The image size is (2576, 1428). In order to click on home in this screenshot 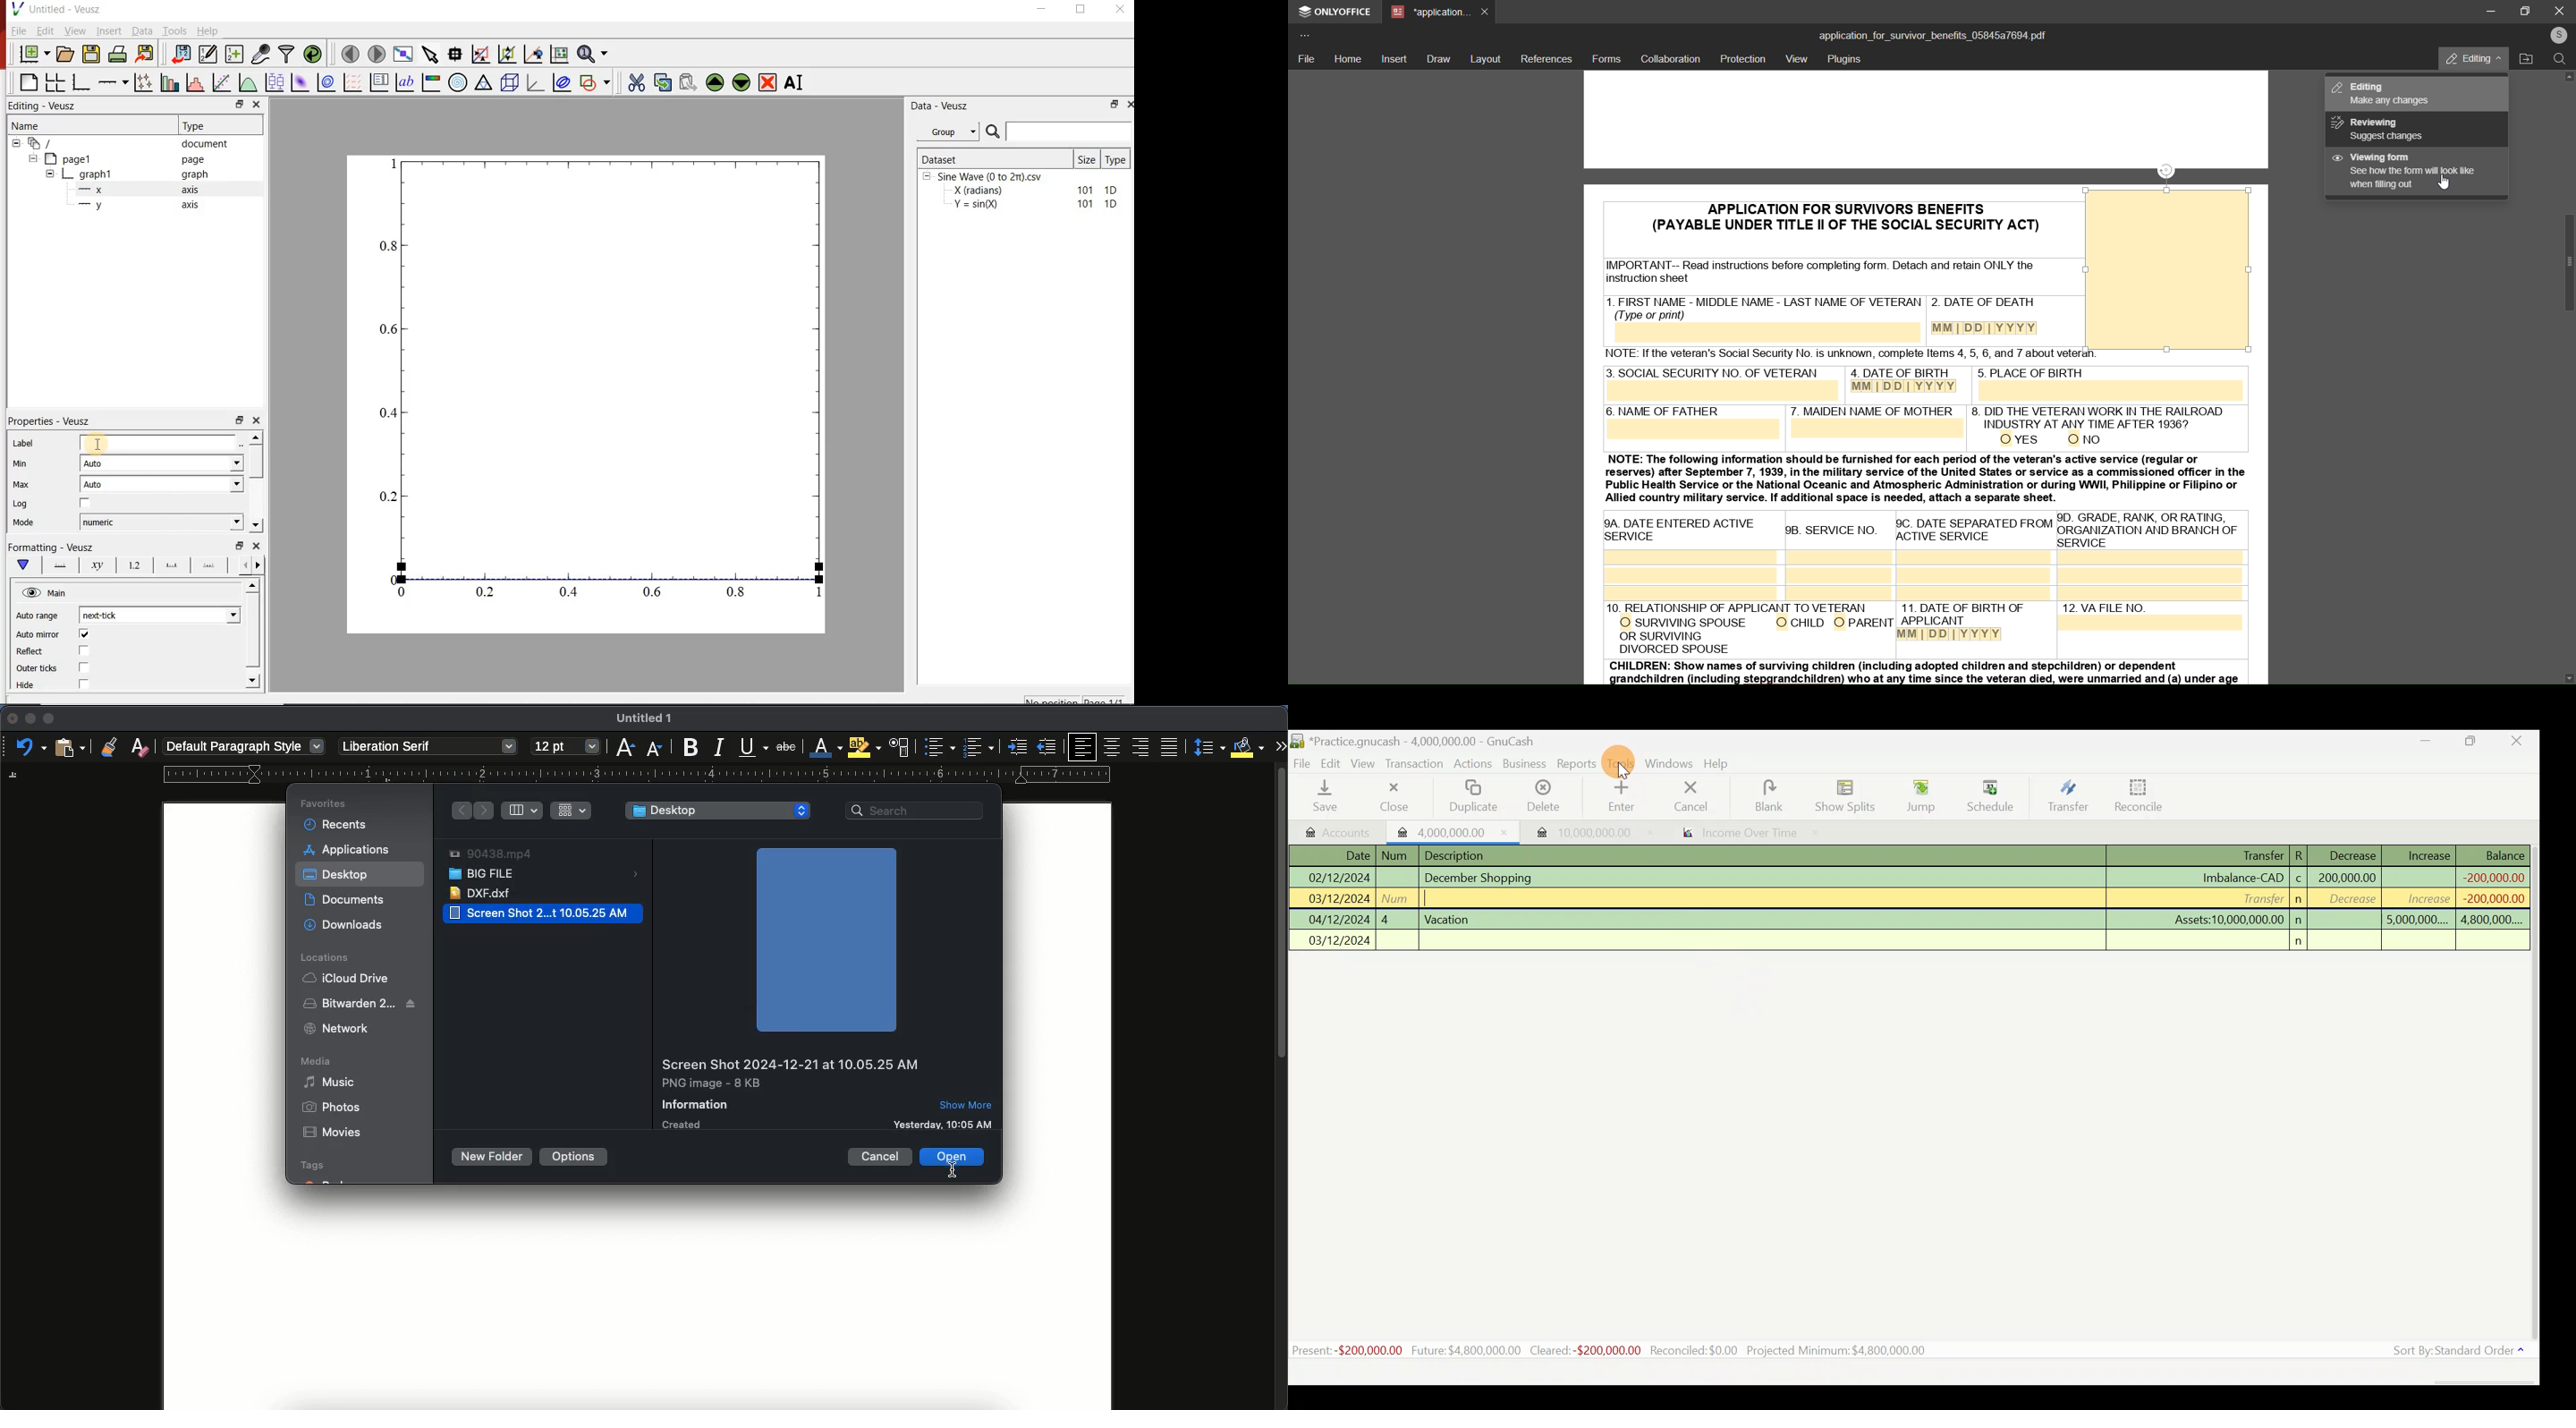, I will do `click(1348, 58)`.